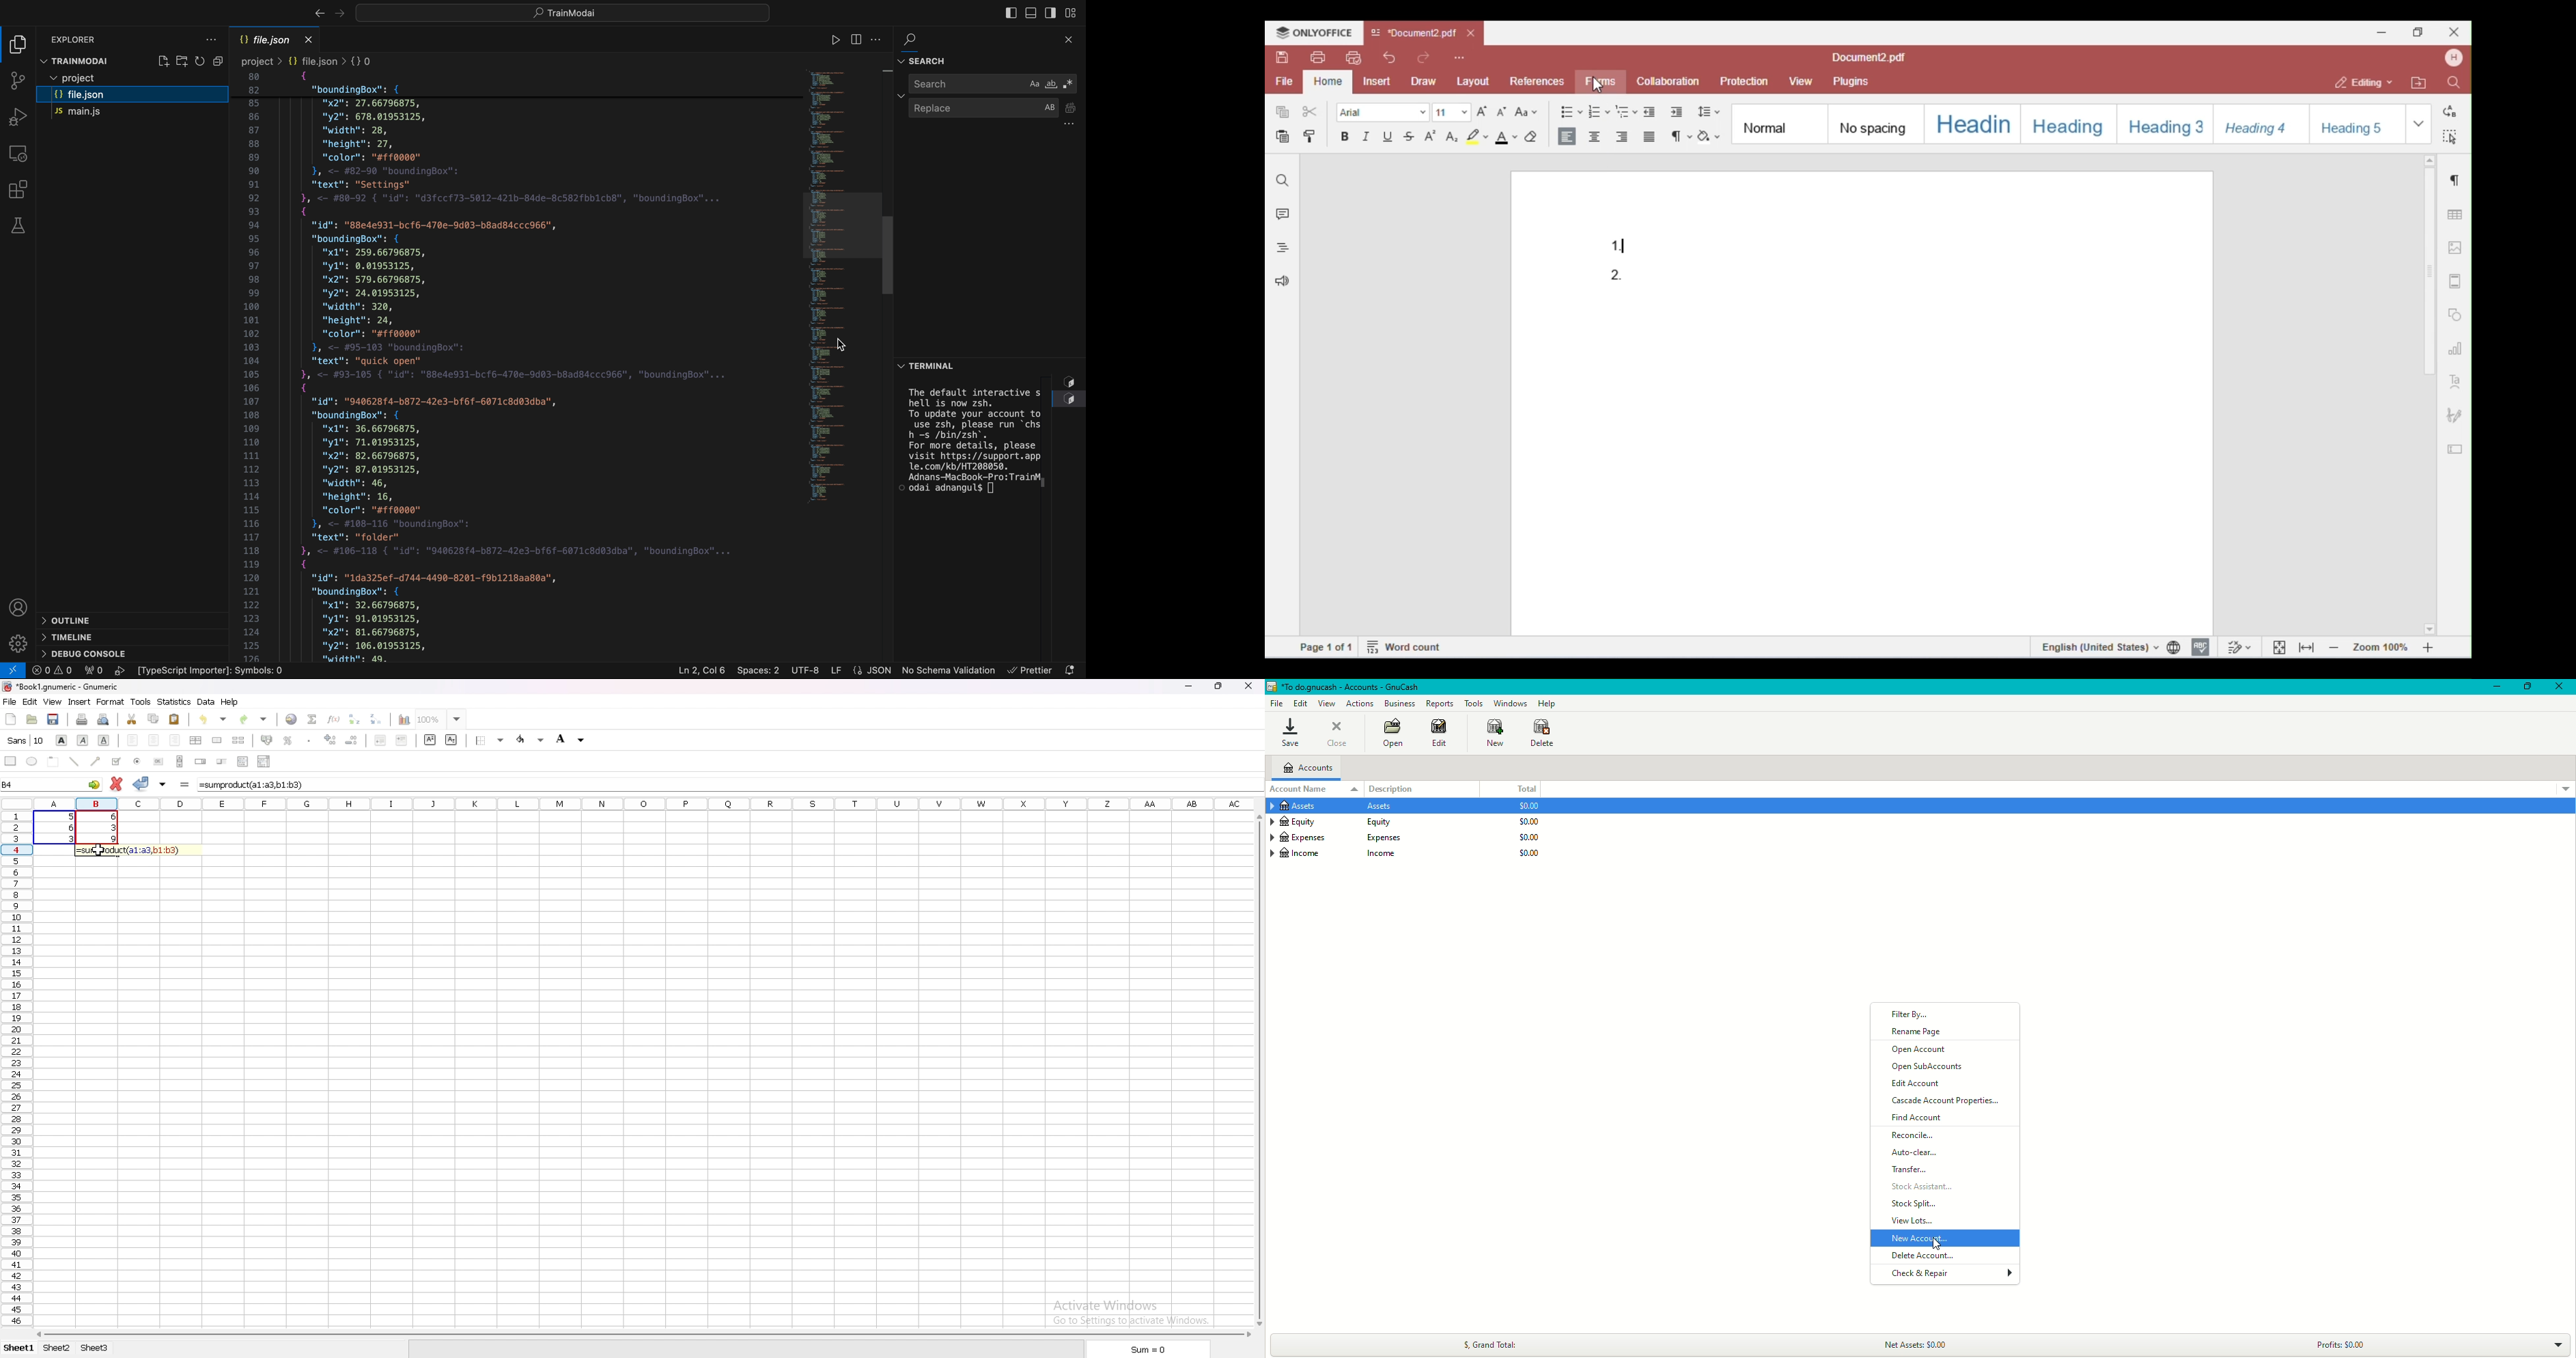  I want to click on Grand Total, so click(1488, 1342).